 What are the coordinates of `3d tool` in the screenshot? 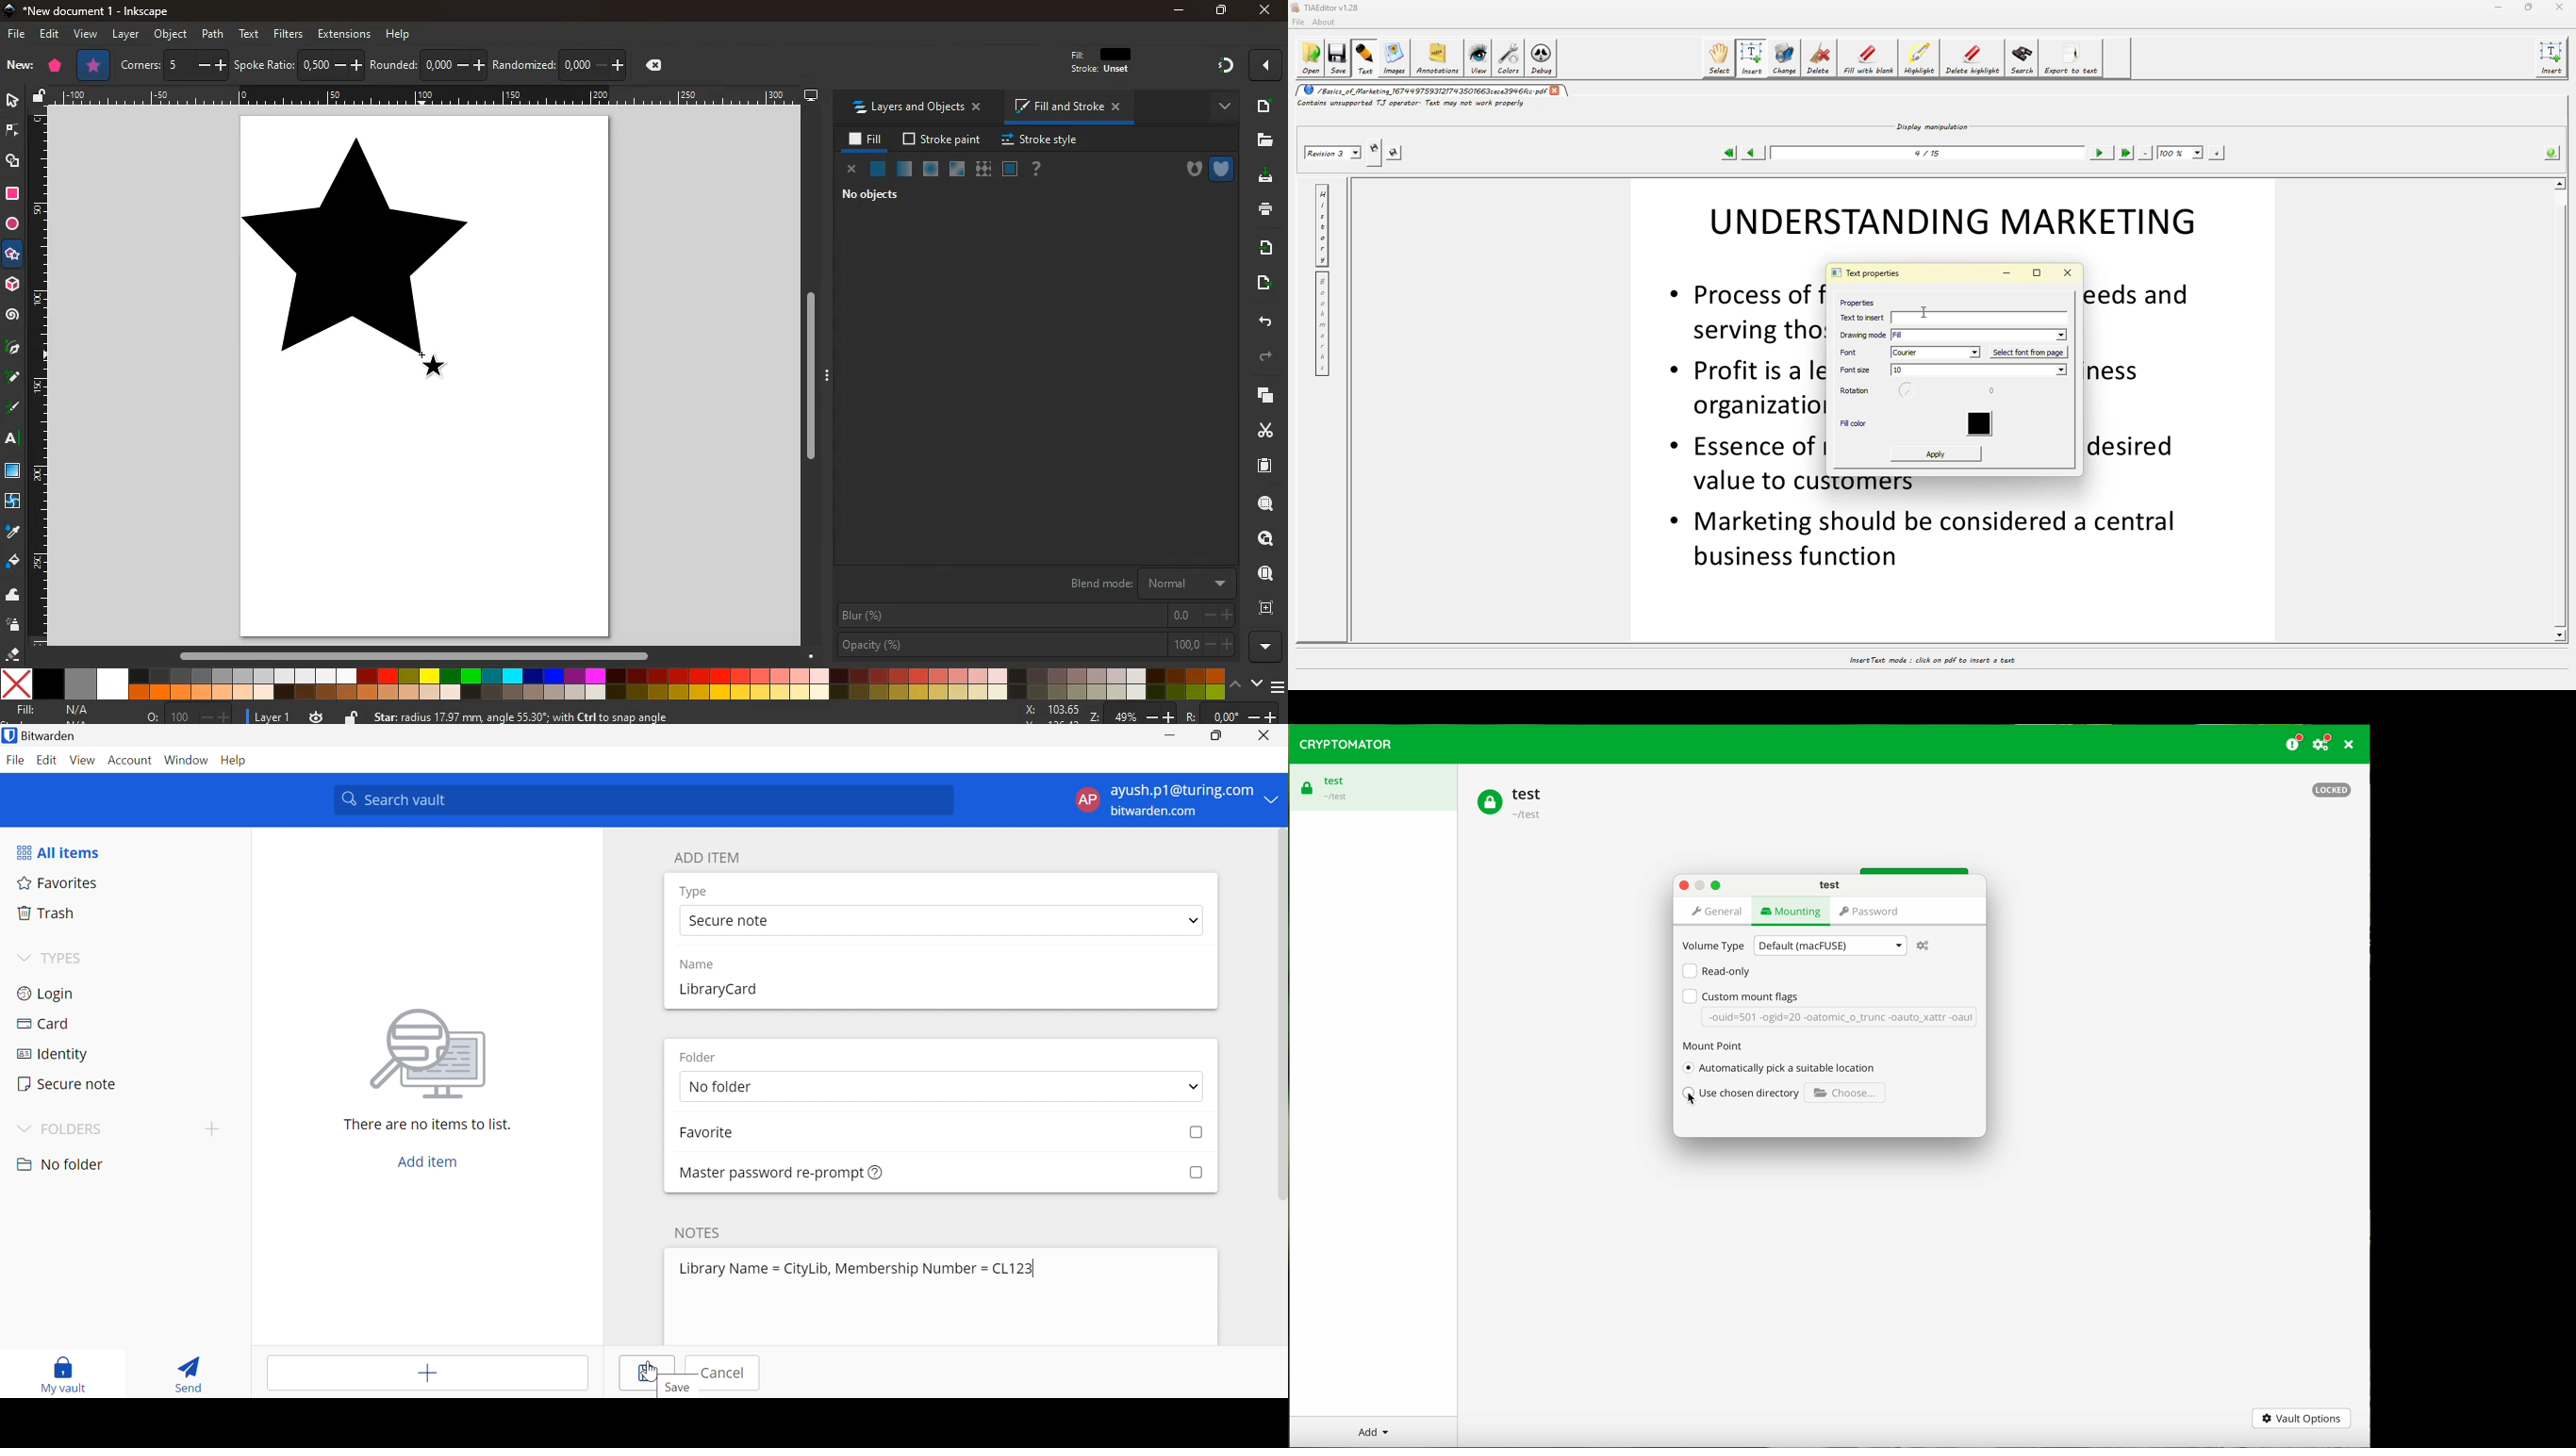 It's located at (12, 285).